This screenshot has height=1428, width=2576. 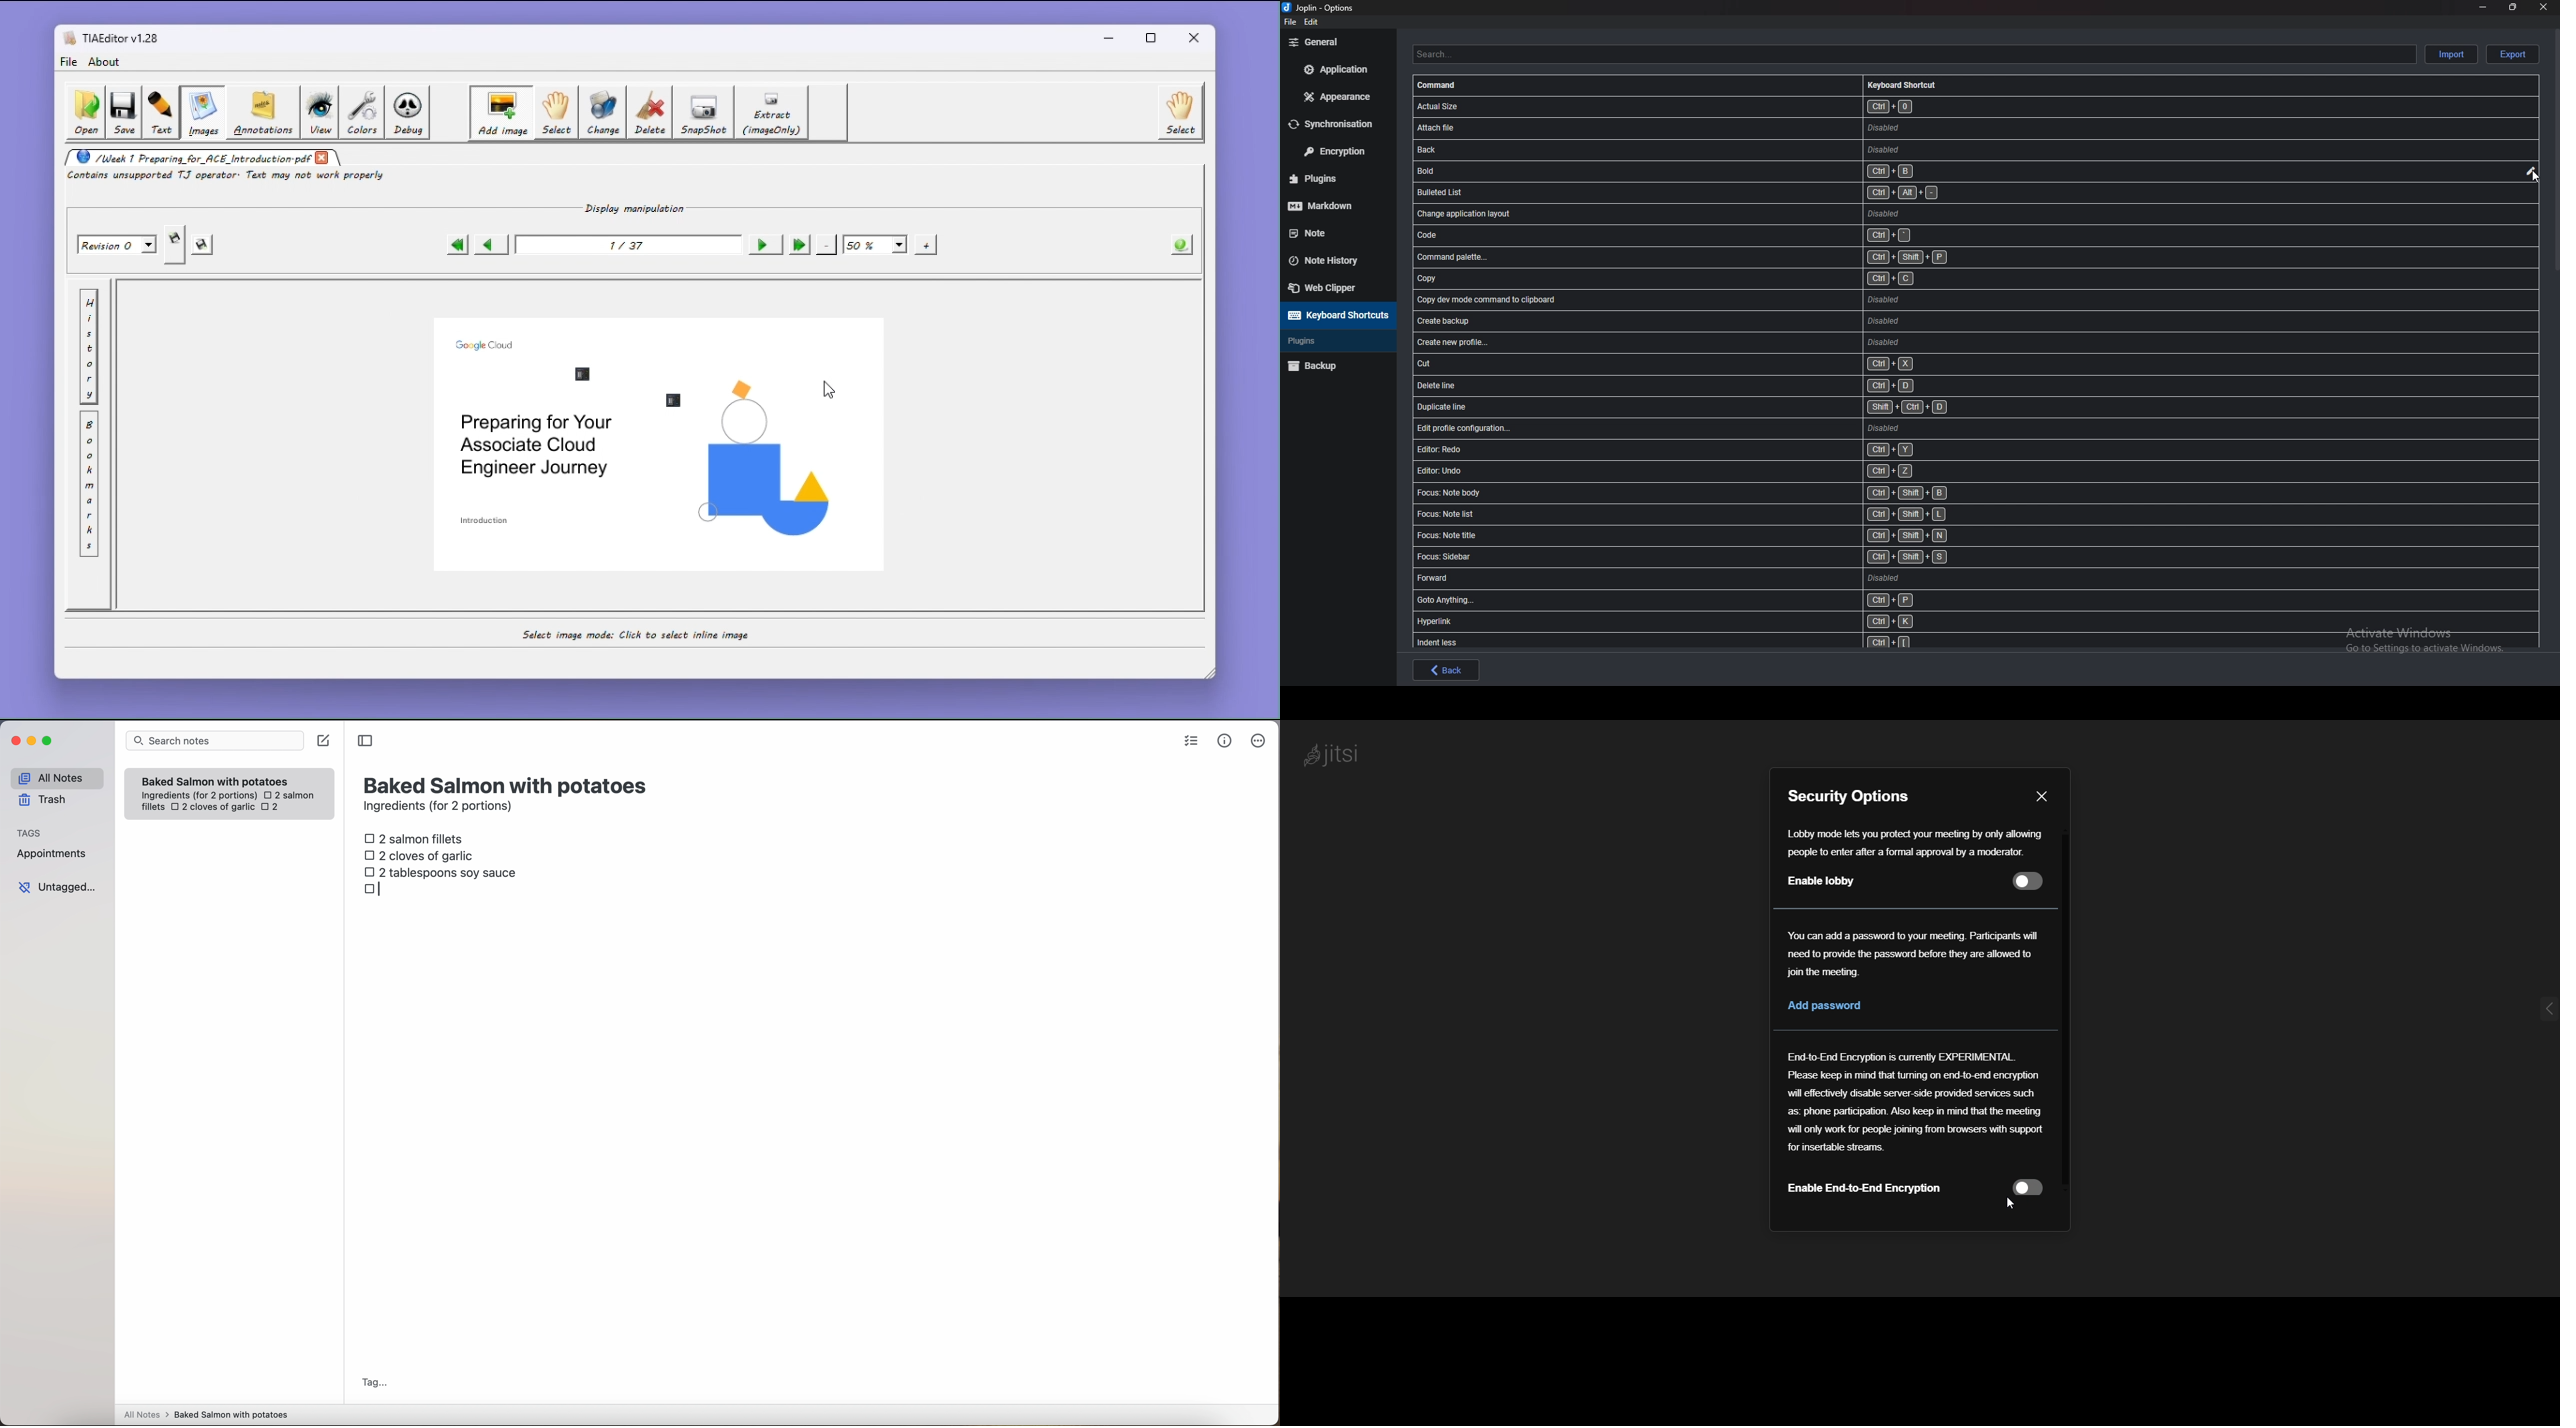 What do you see at coordinates (213, 808) in the screenshot?
I see `2 cloves of garlic` at bounding box center [213, 808].